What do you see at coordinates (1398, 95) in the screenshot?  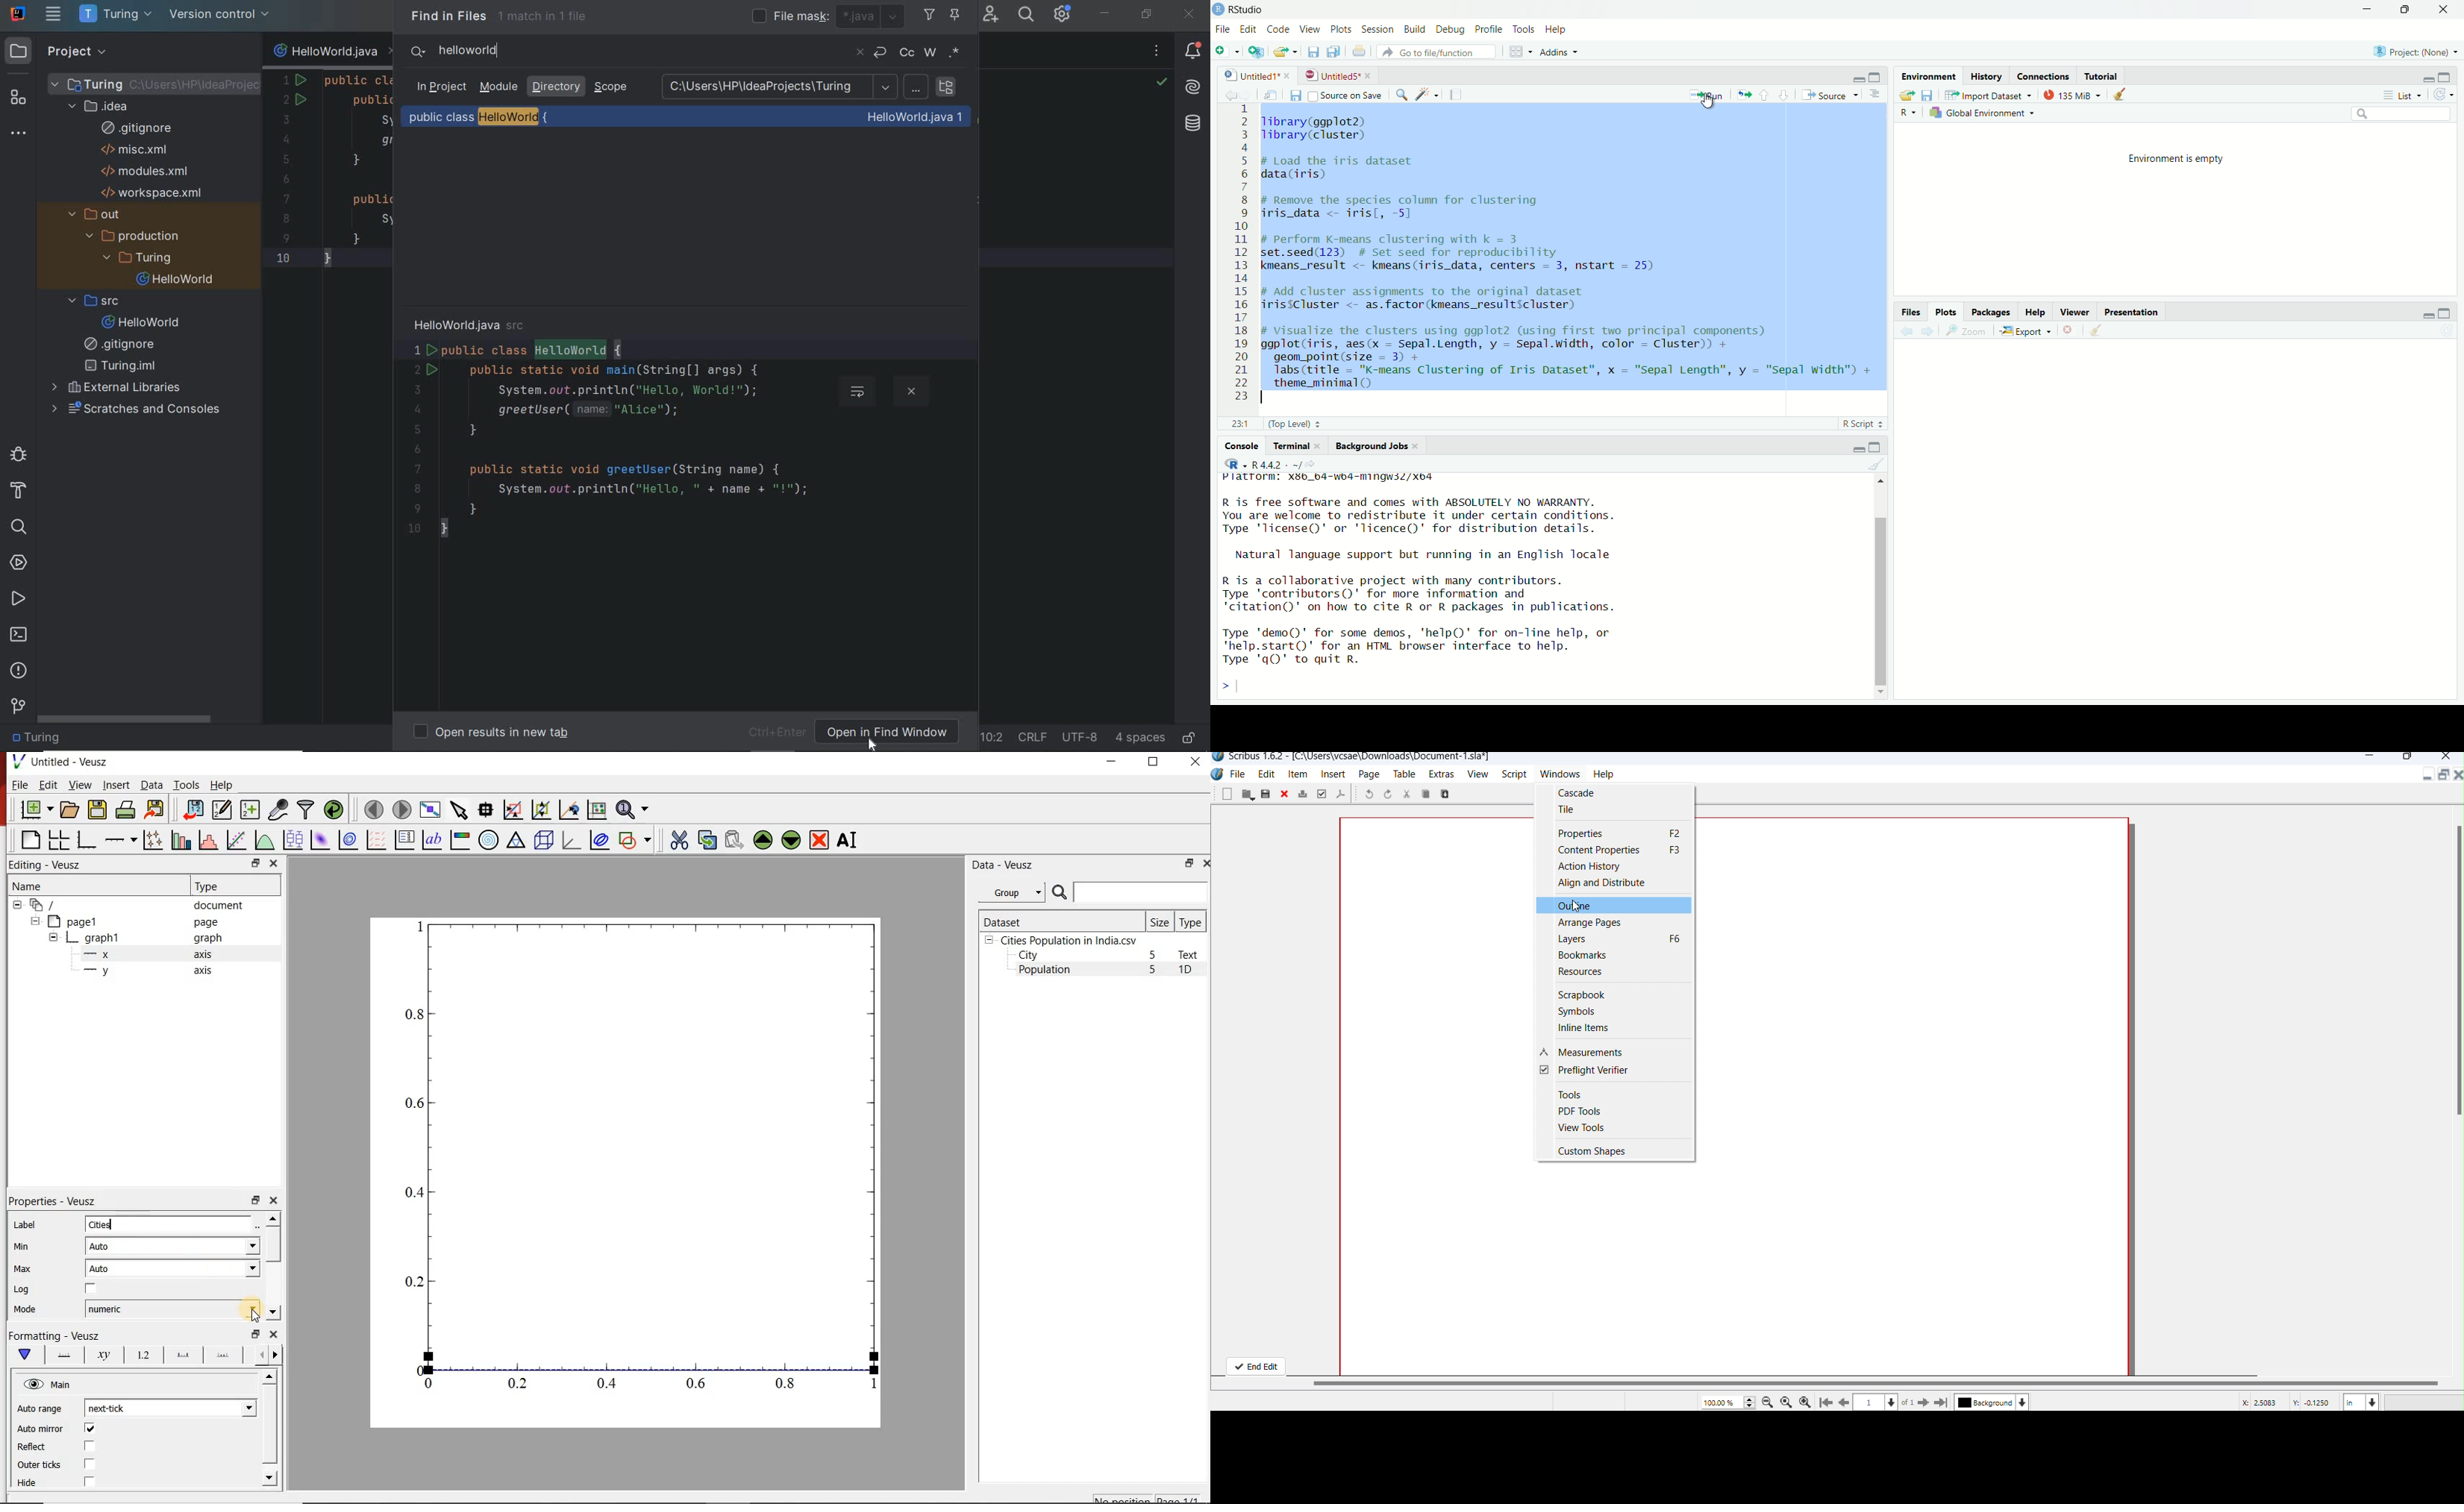 I see `find/replace` at bounding box center [1398, 95].